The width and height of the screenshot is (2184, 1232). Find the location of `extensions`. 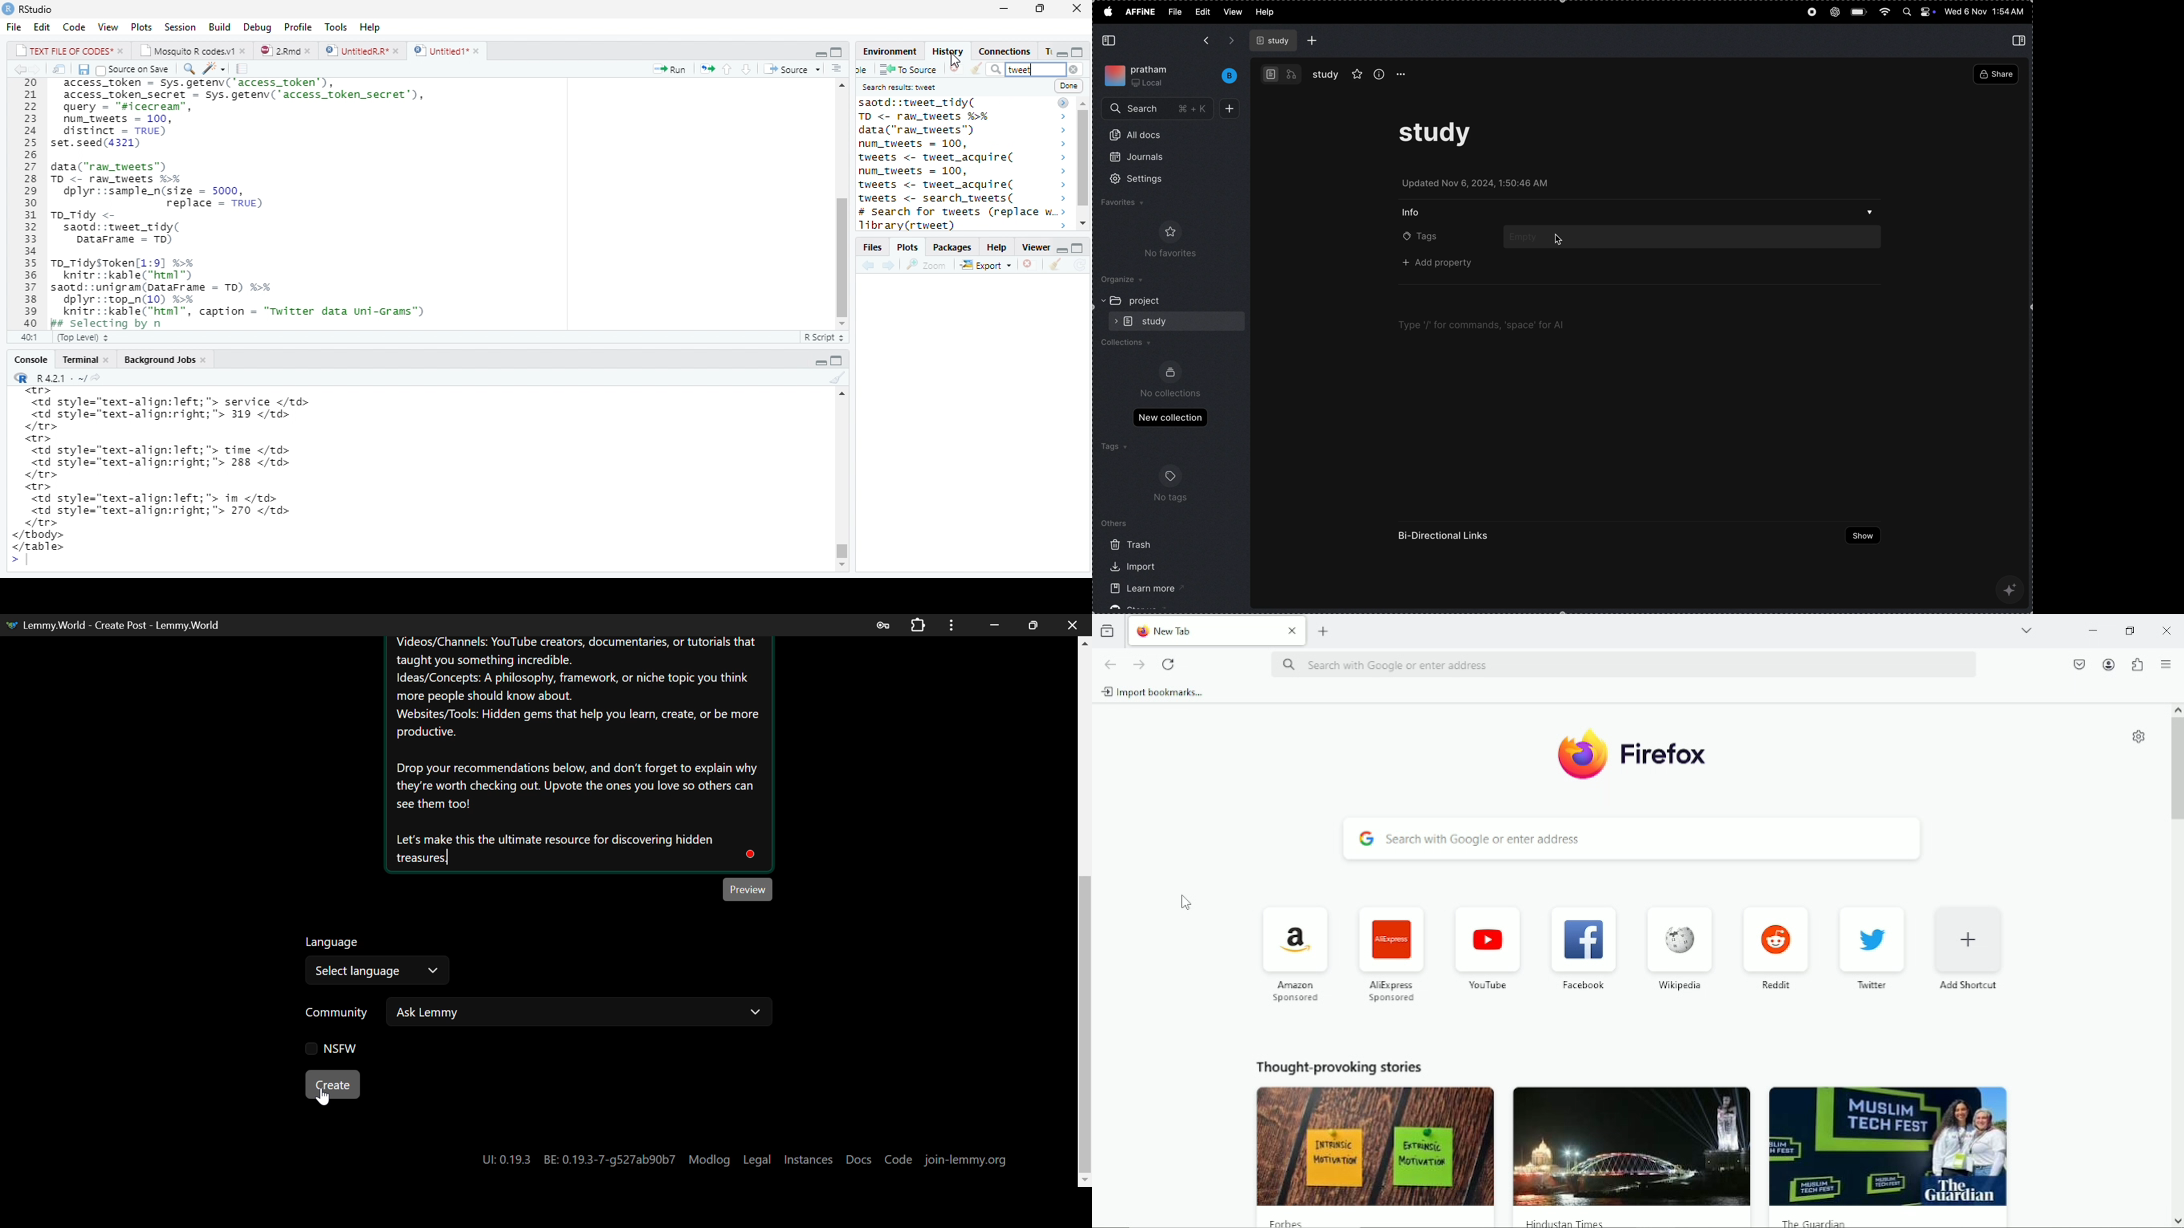

extensions is located at coordinates (2136, 664).